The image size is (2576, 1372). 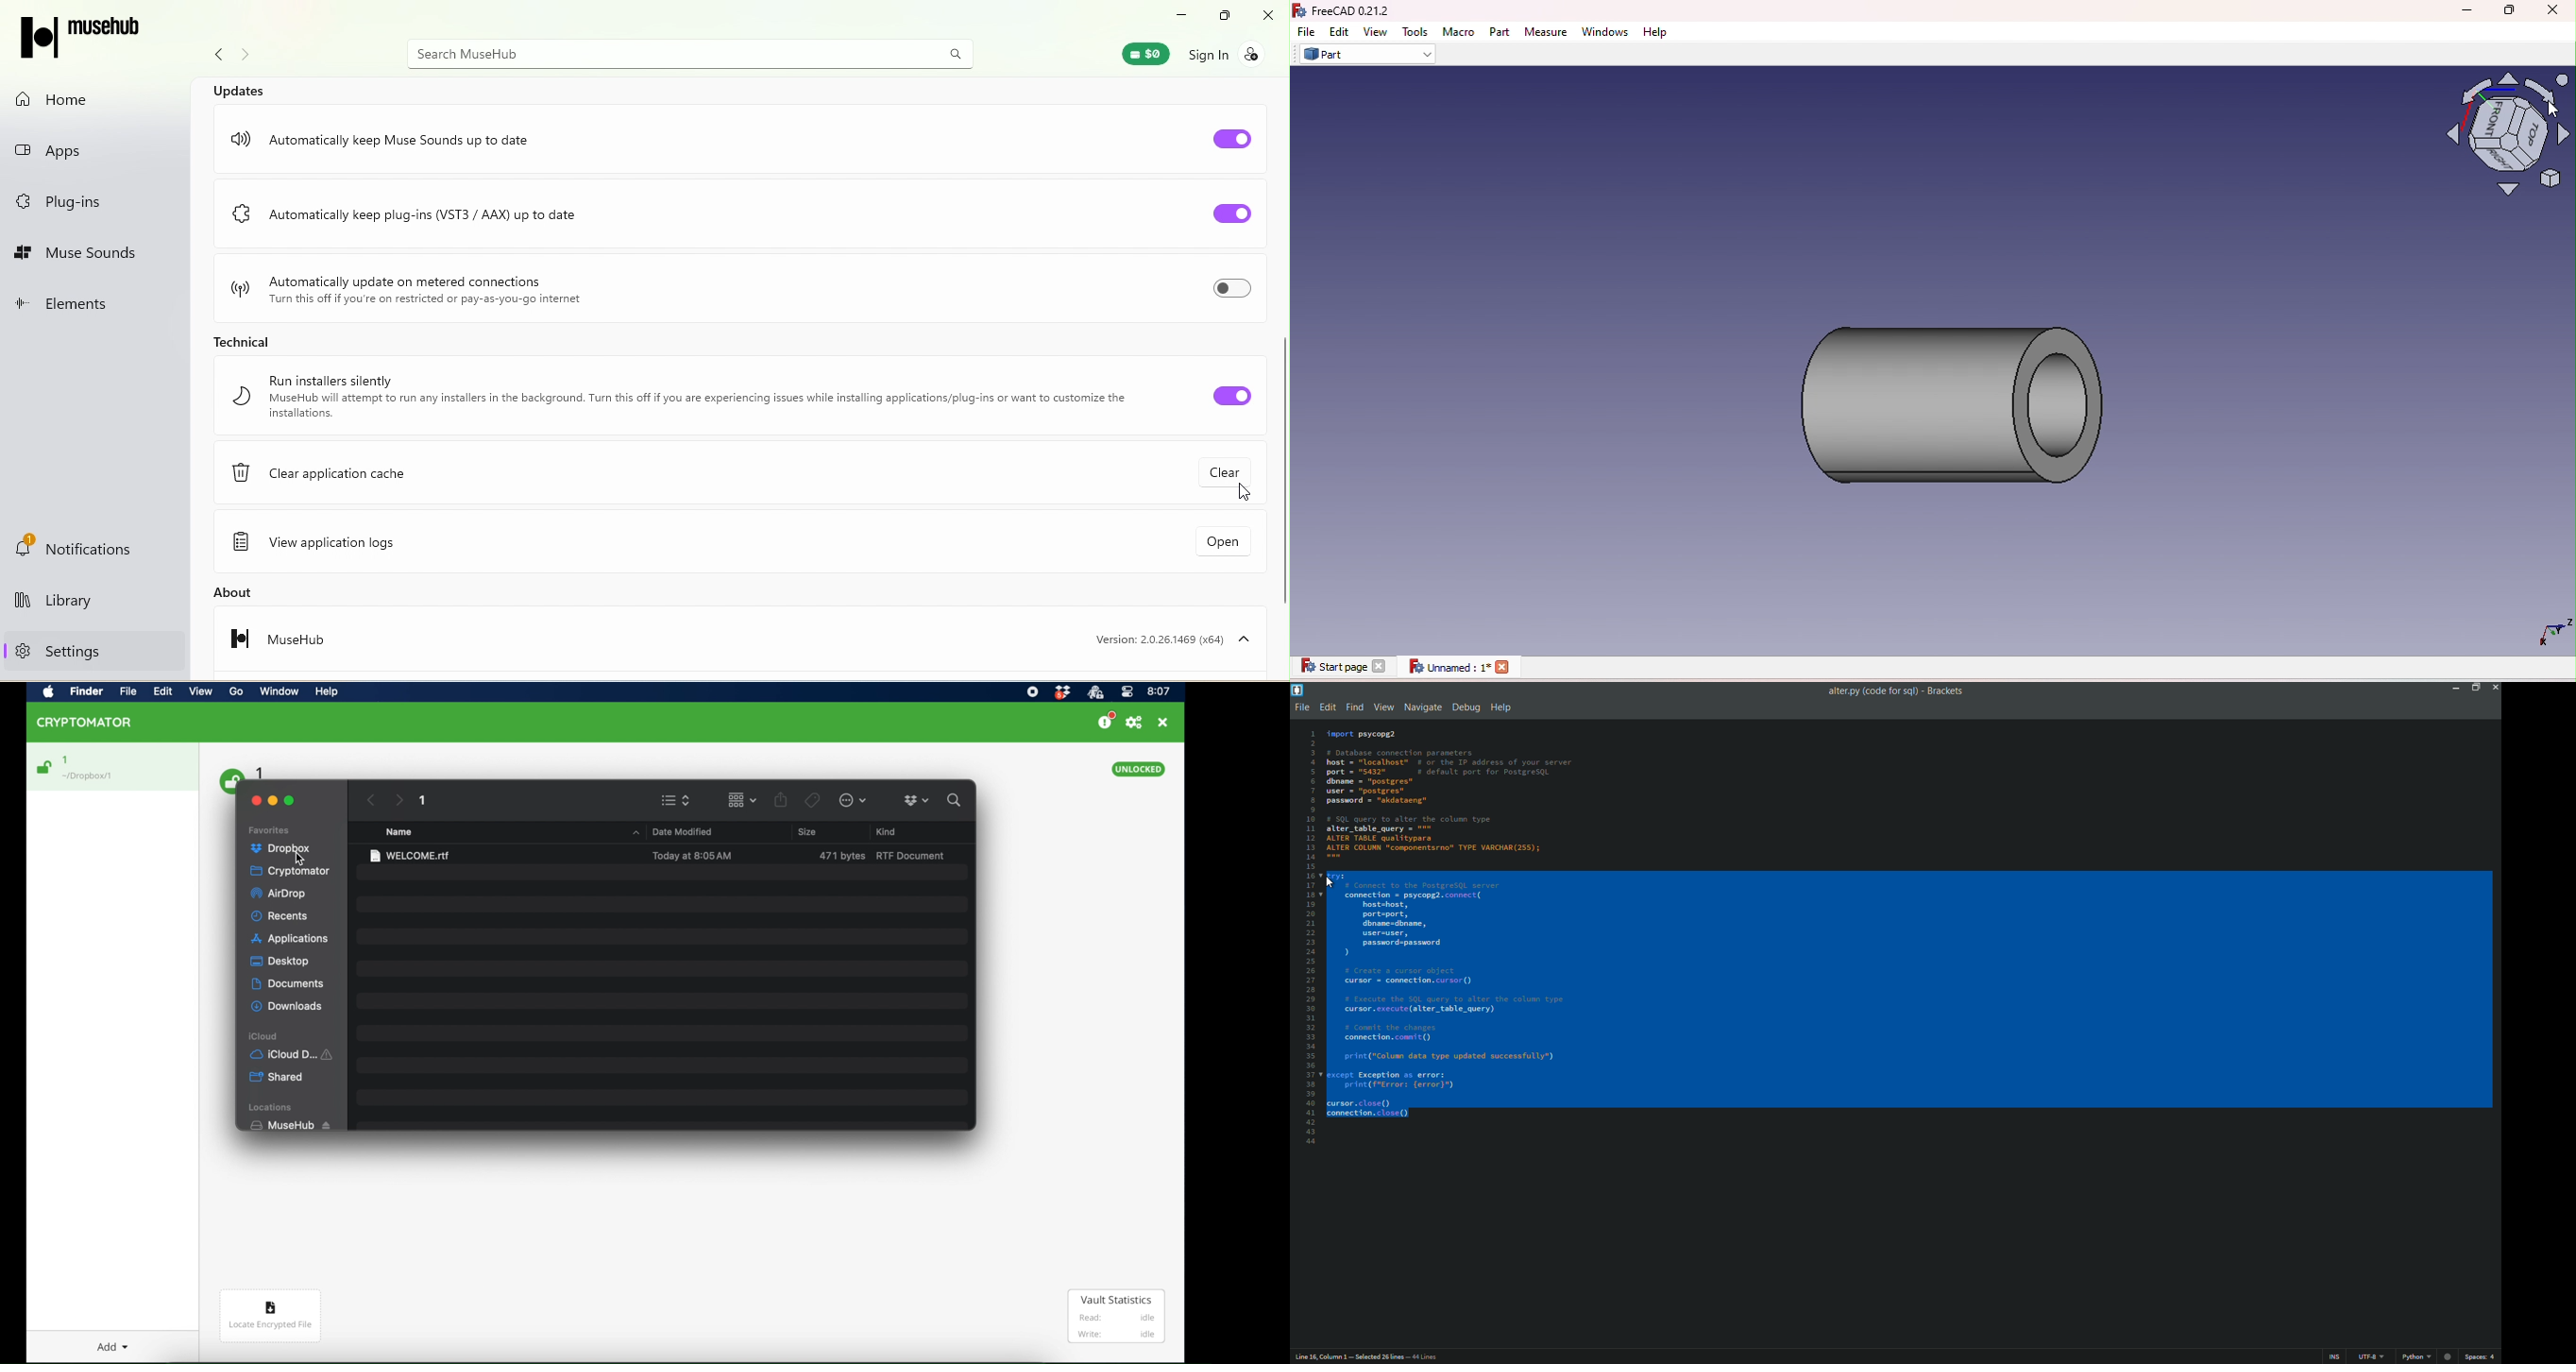 What do you see at coordinates (1323, 1356) in the screenshot?
I see `cursor position` at bounding box center [1323, 1356].